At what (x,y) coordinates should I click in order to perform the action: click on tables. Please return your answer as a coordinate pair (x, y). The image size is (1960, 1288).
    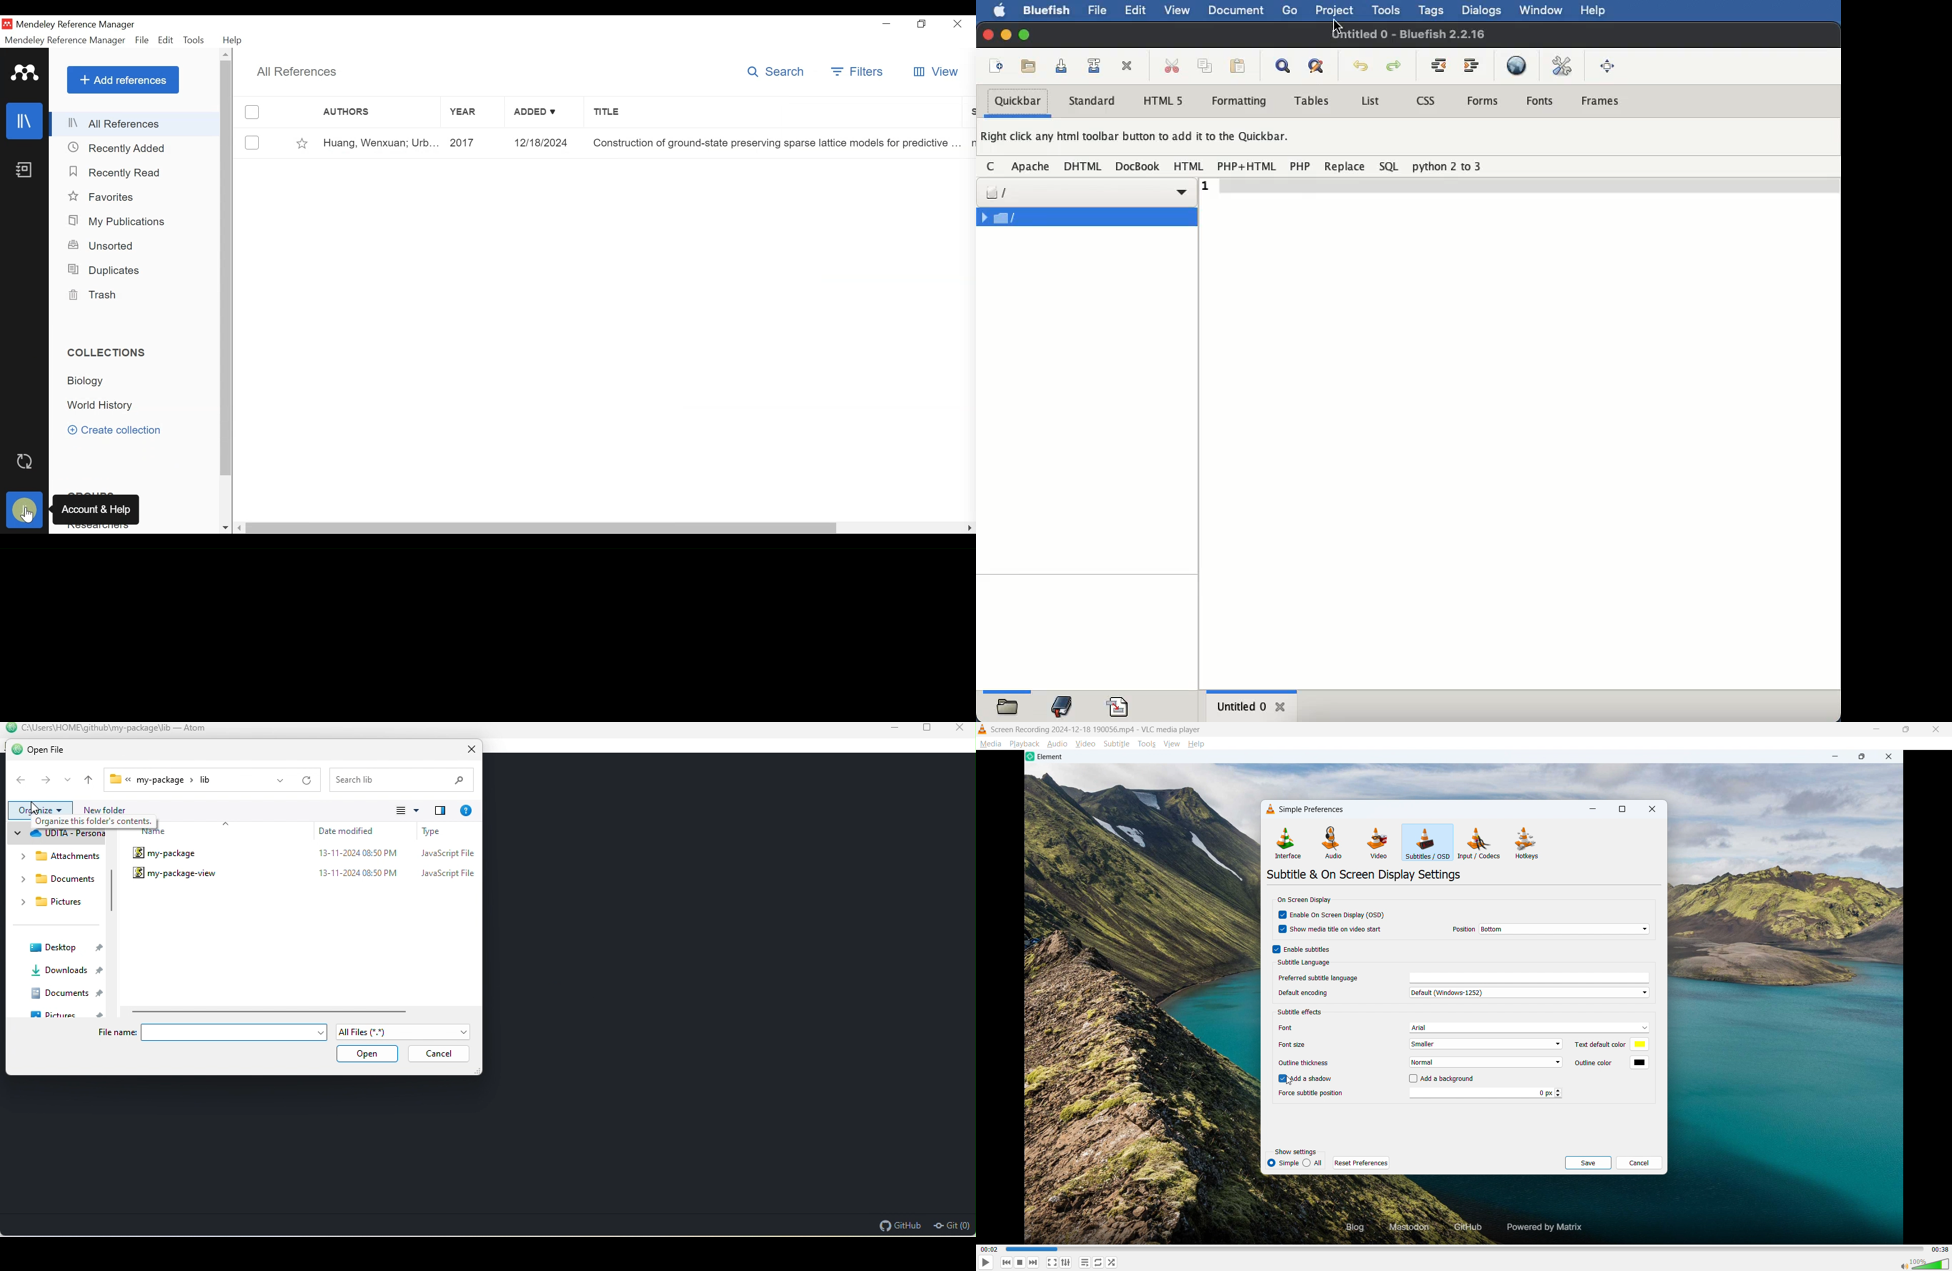
    Looking at the image, I should click on (1314, 101).